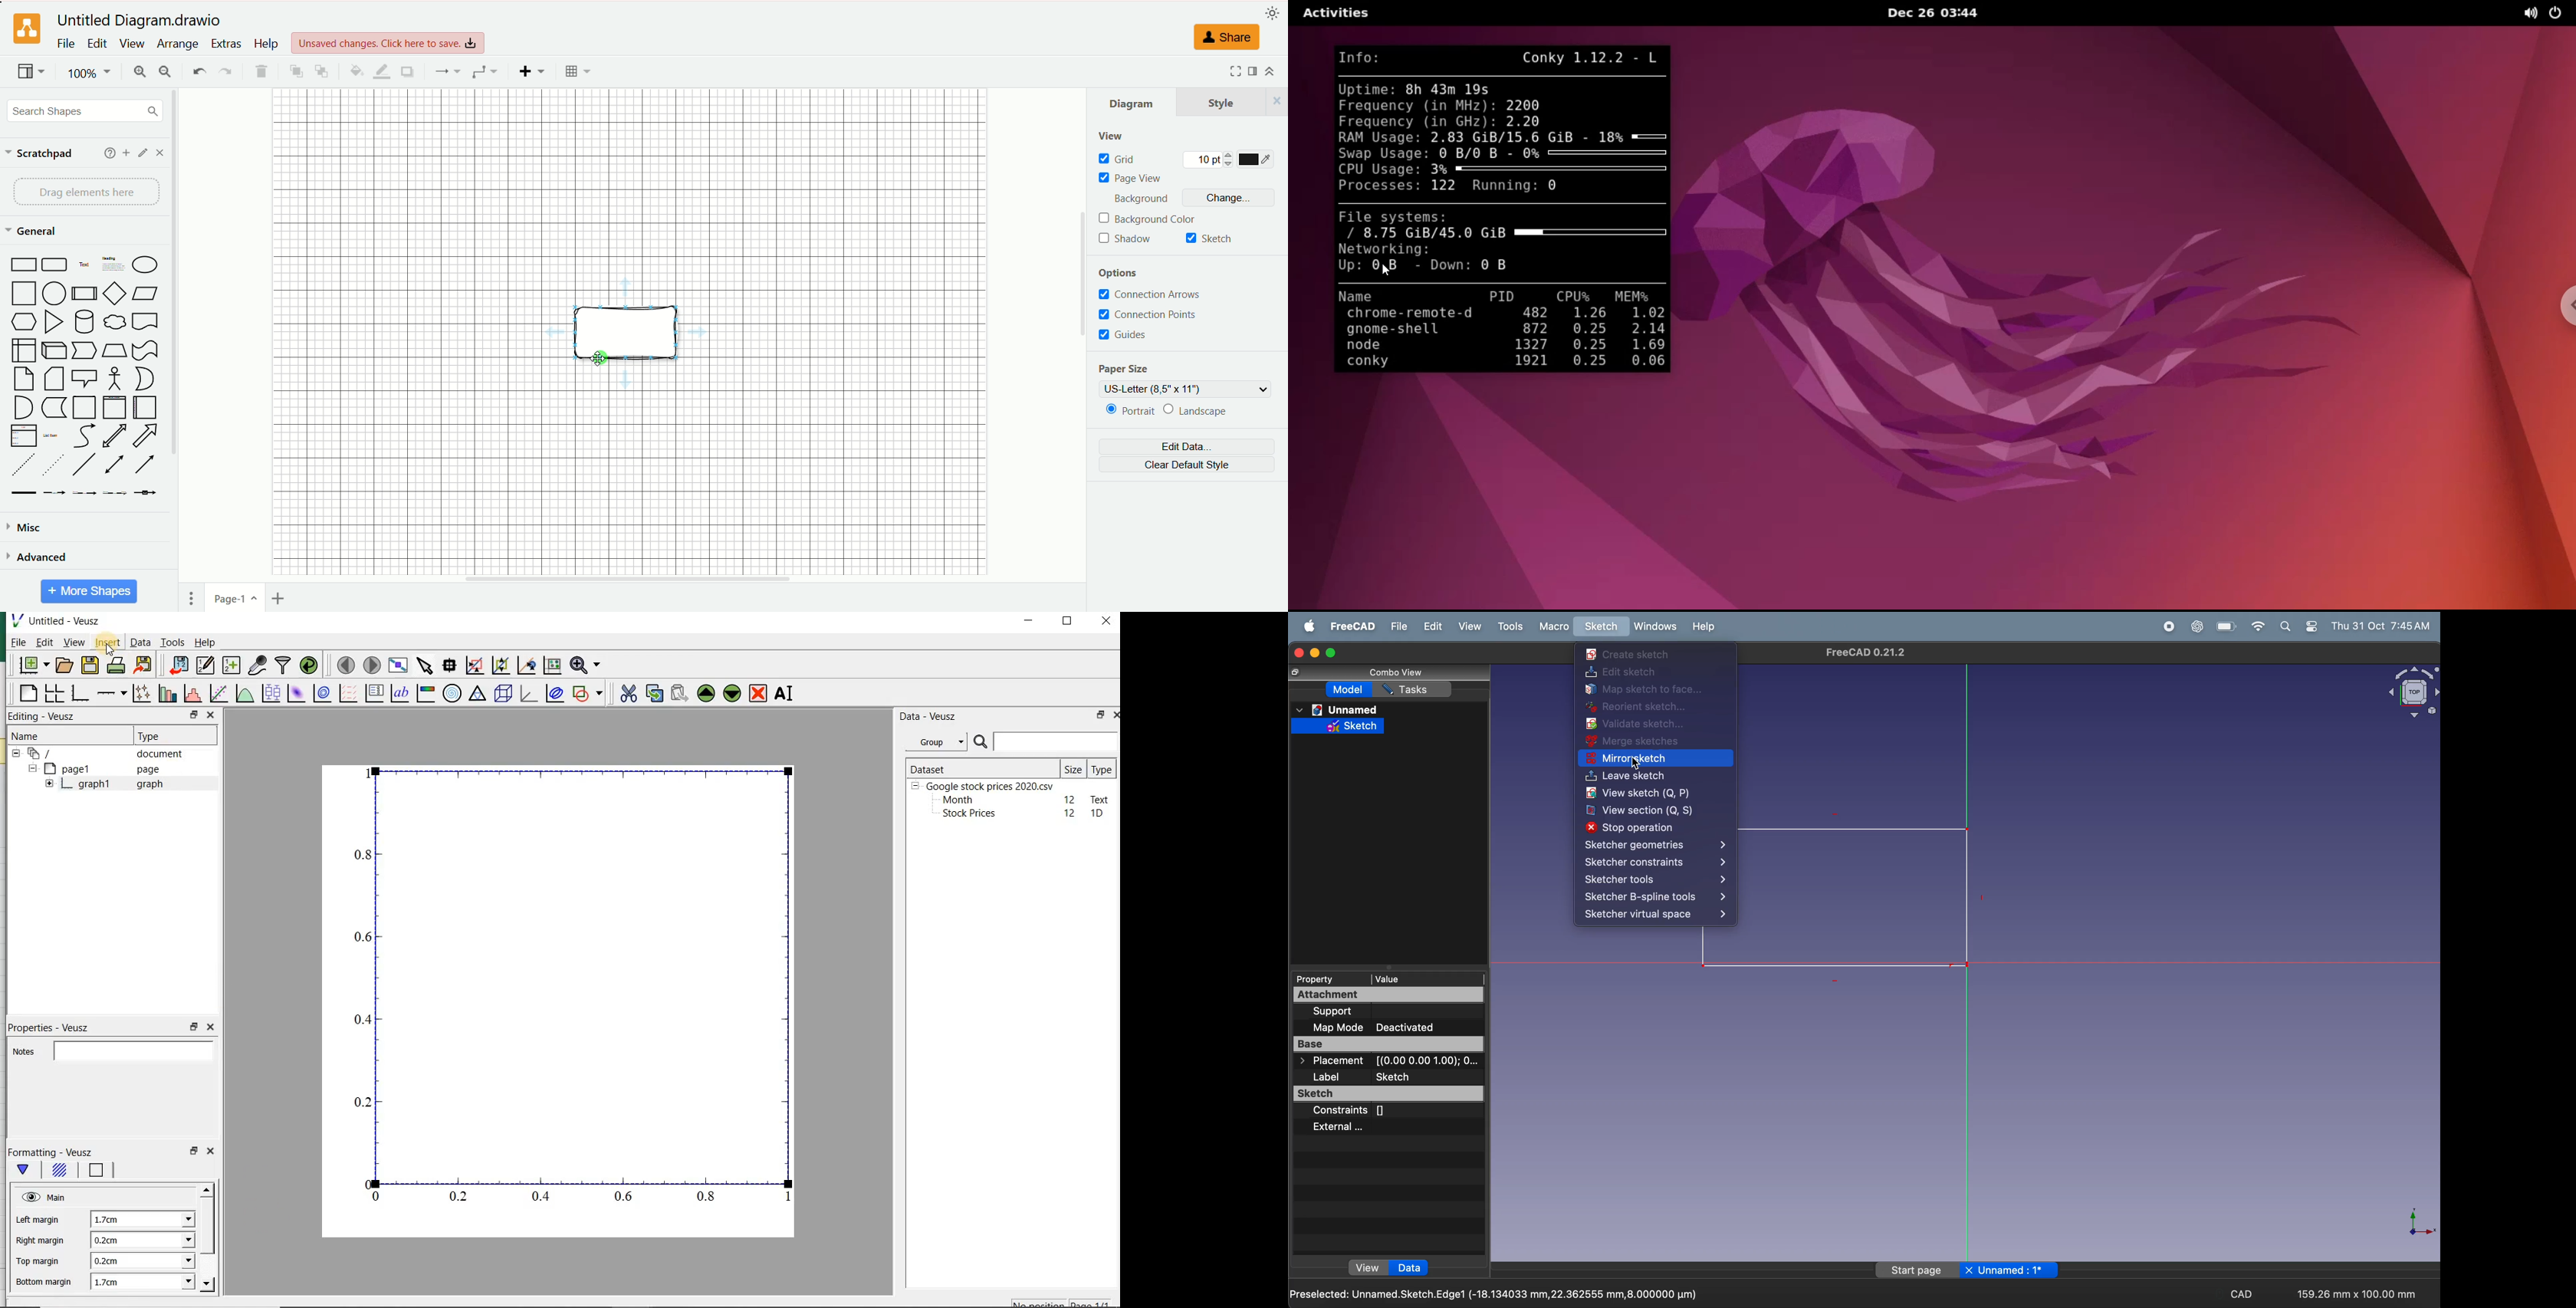  What do you see at coordinates (43, 717) in the screenshot?
I see `Editing - Veusz` at bounding box center [43, 717].